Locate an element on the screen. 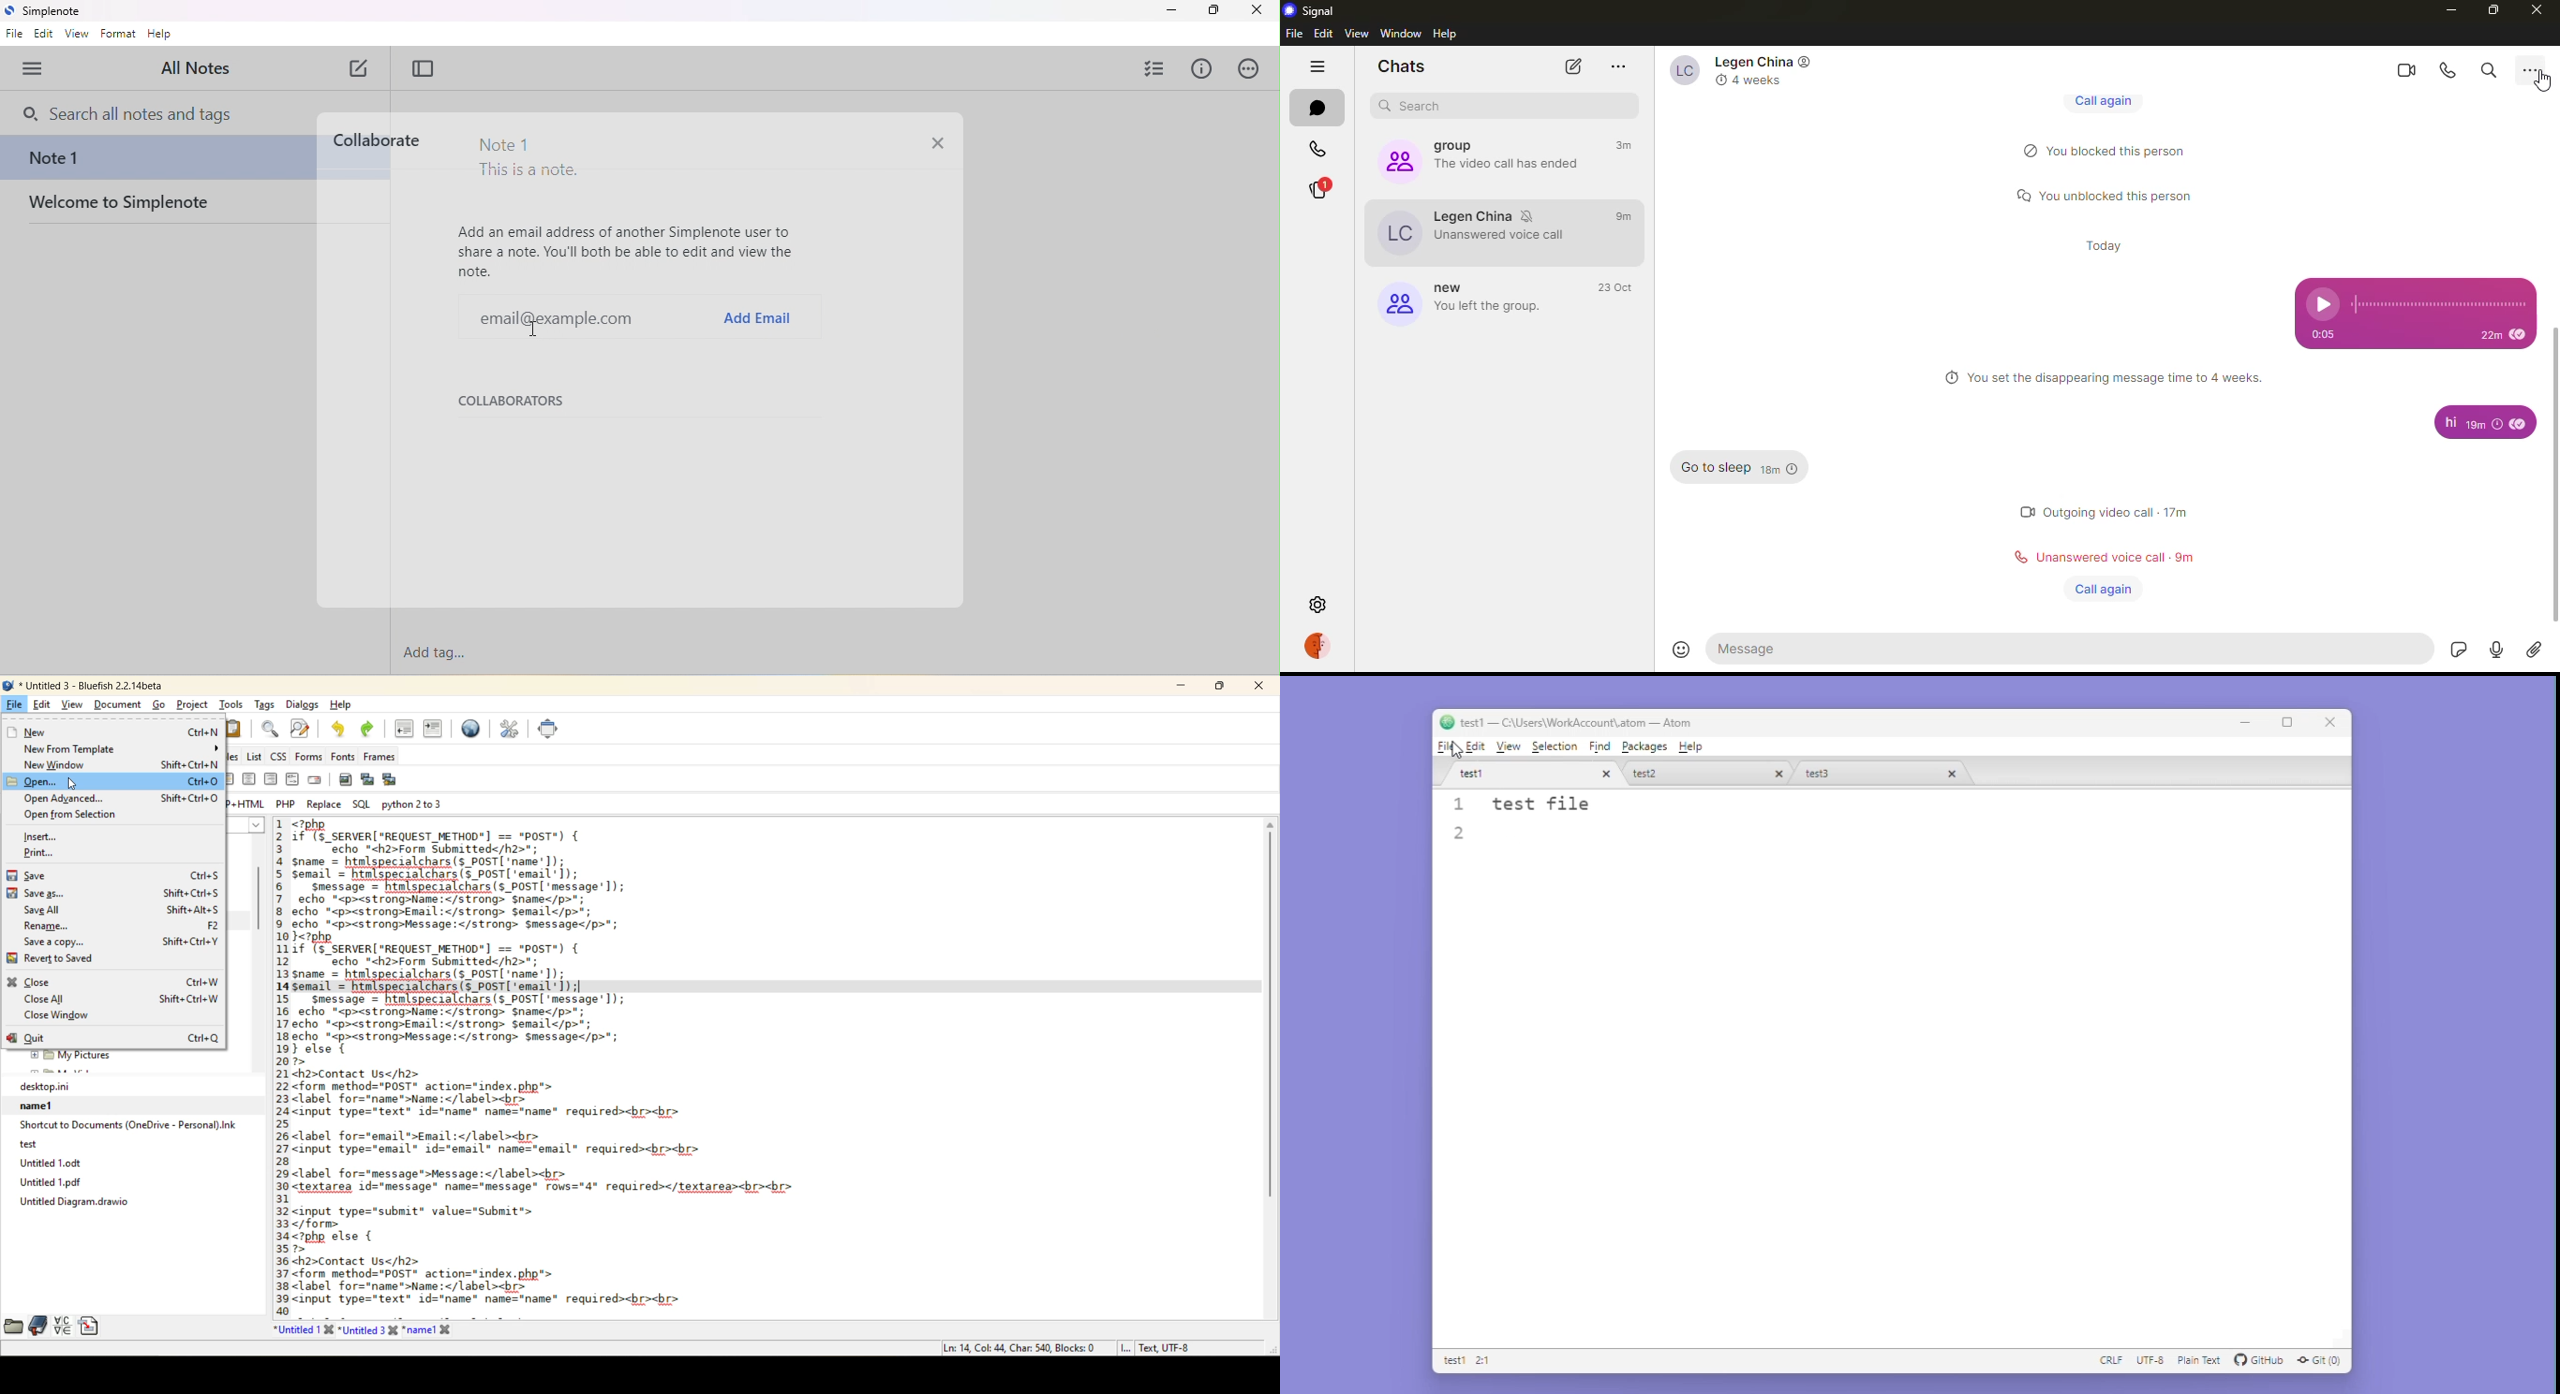 This screenshot has height=1400, width=2576. profile is located at coordinates (1319, 647).